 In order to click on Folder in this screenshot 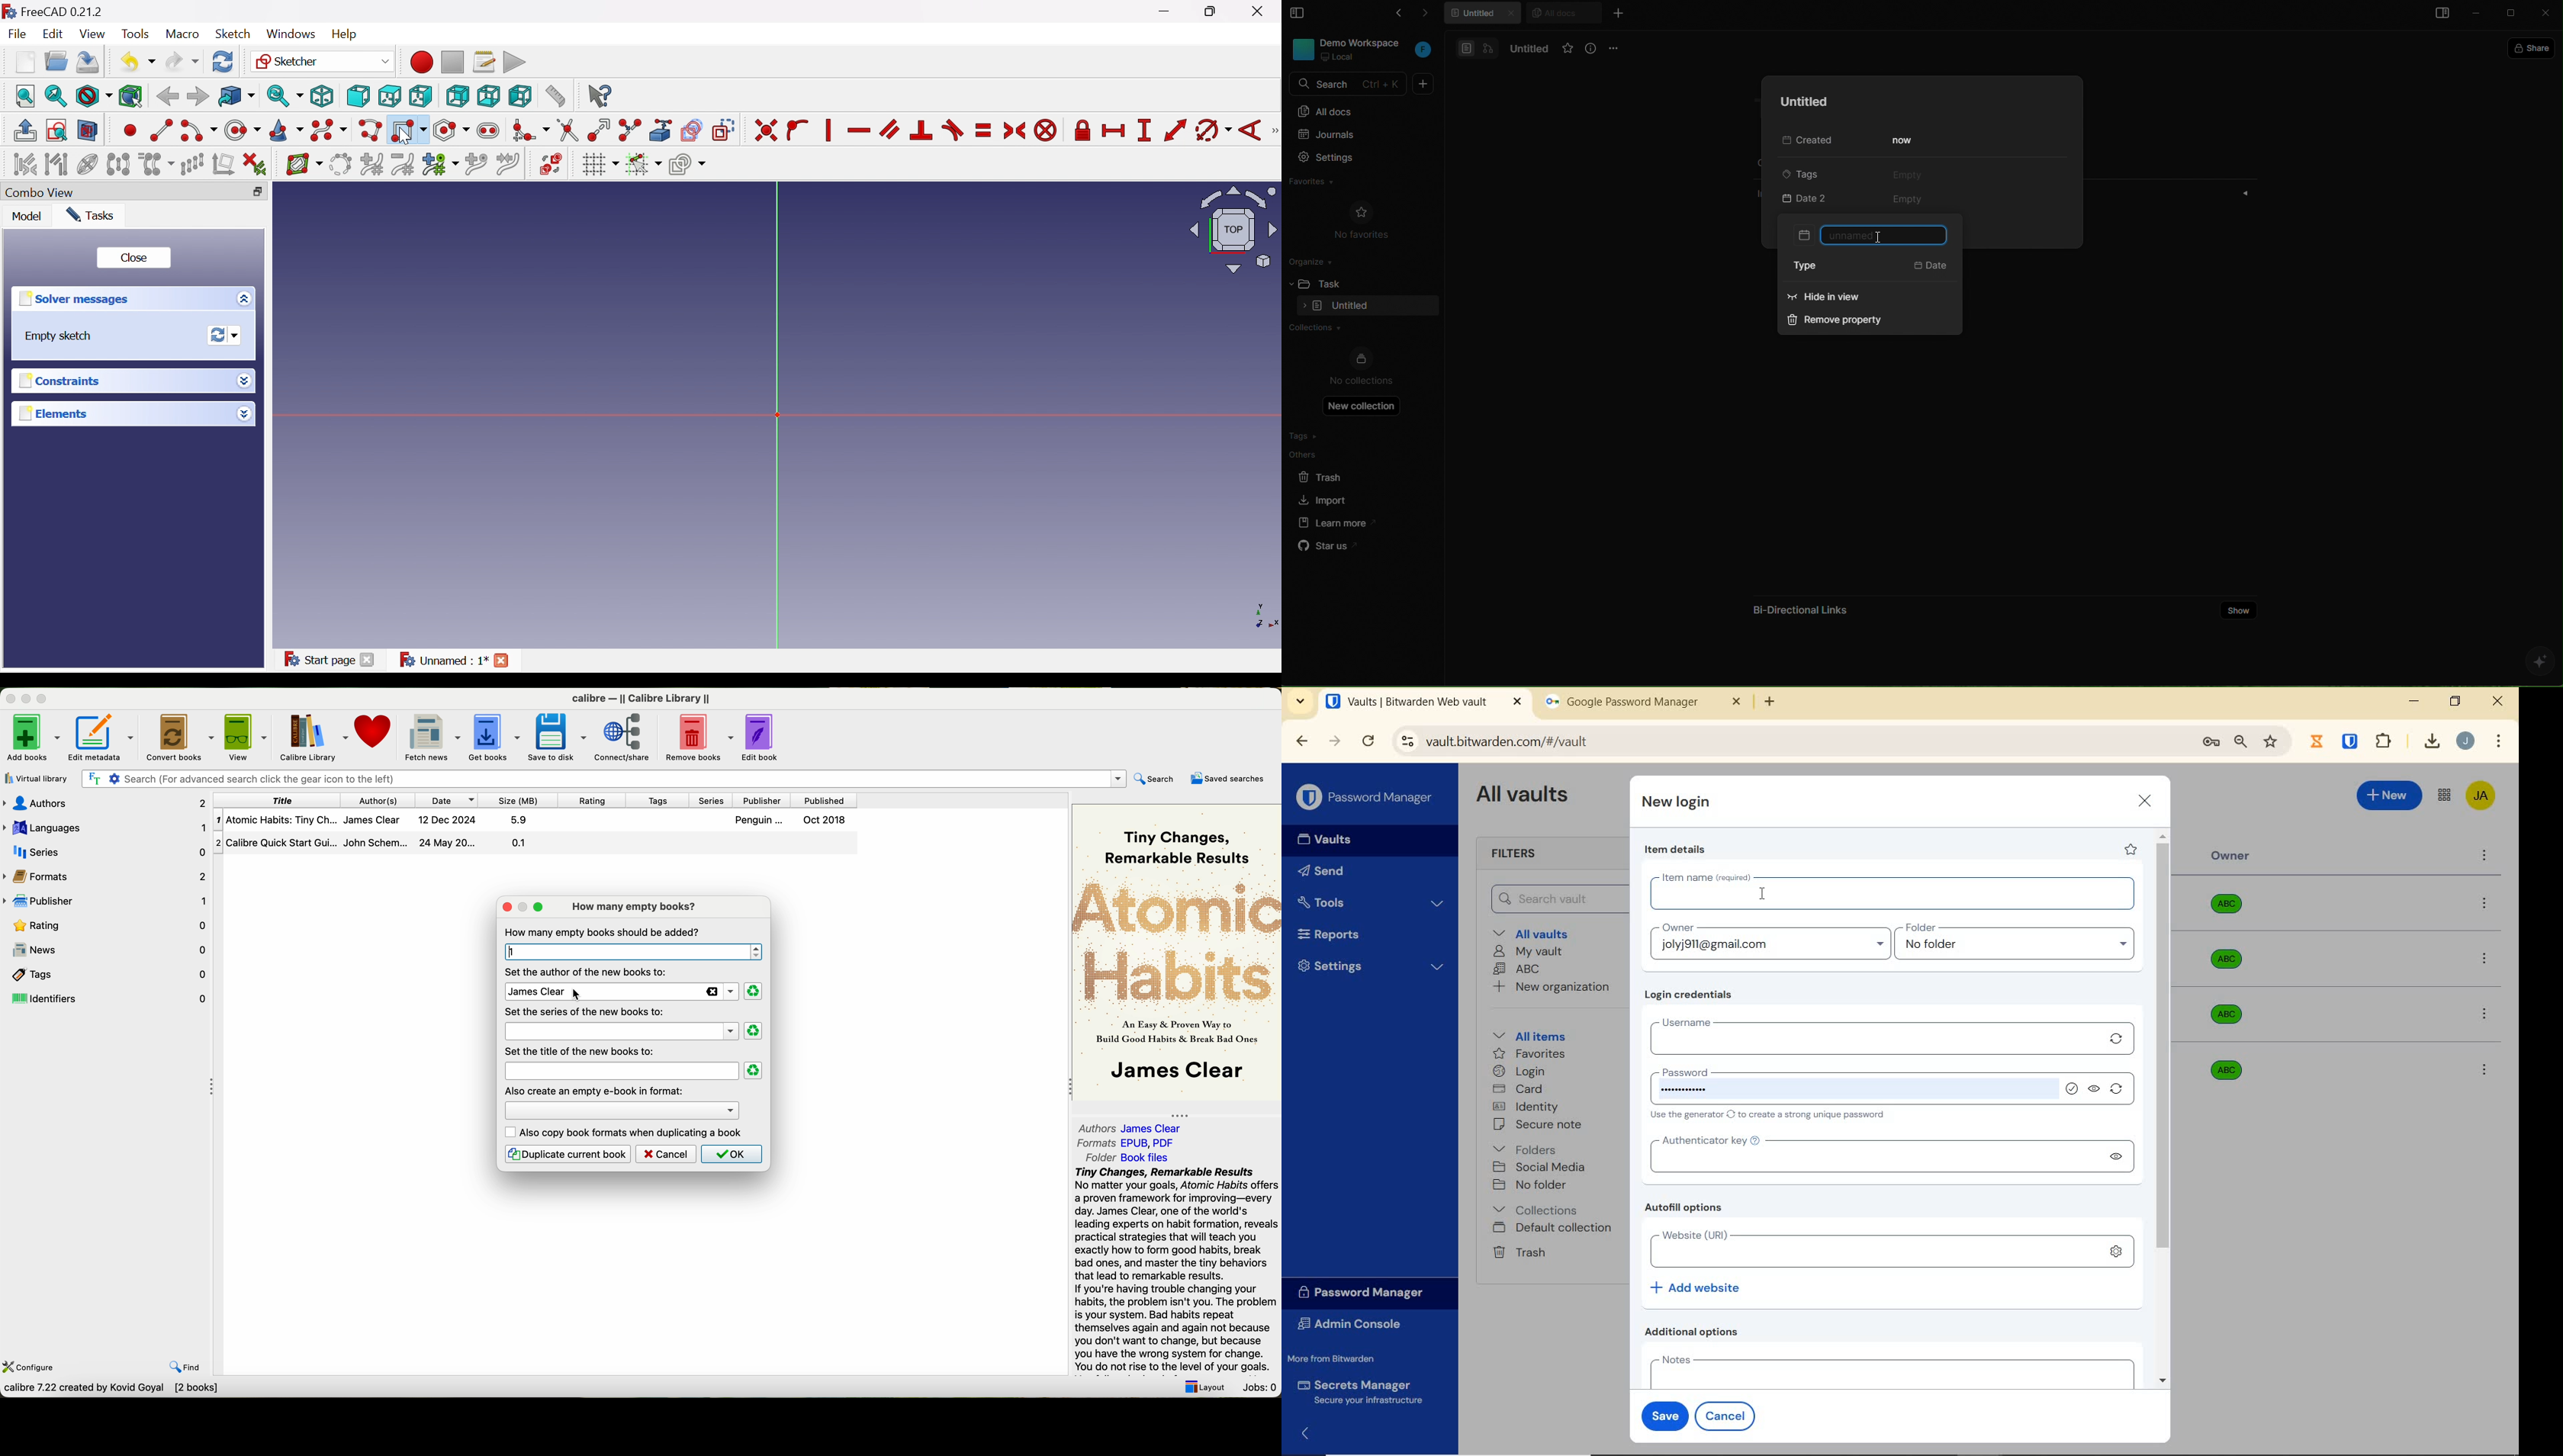, I will do `click(2016, 943)`.